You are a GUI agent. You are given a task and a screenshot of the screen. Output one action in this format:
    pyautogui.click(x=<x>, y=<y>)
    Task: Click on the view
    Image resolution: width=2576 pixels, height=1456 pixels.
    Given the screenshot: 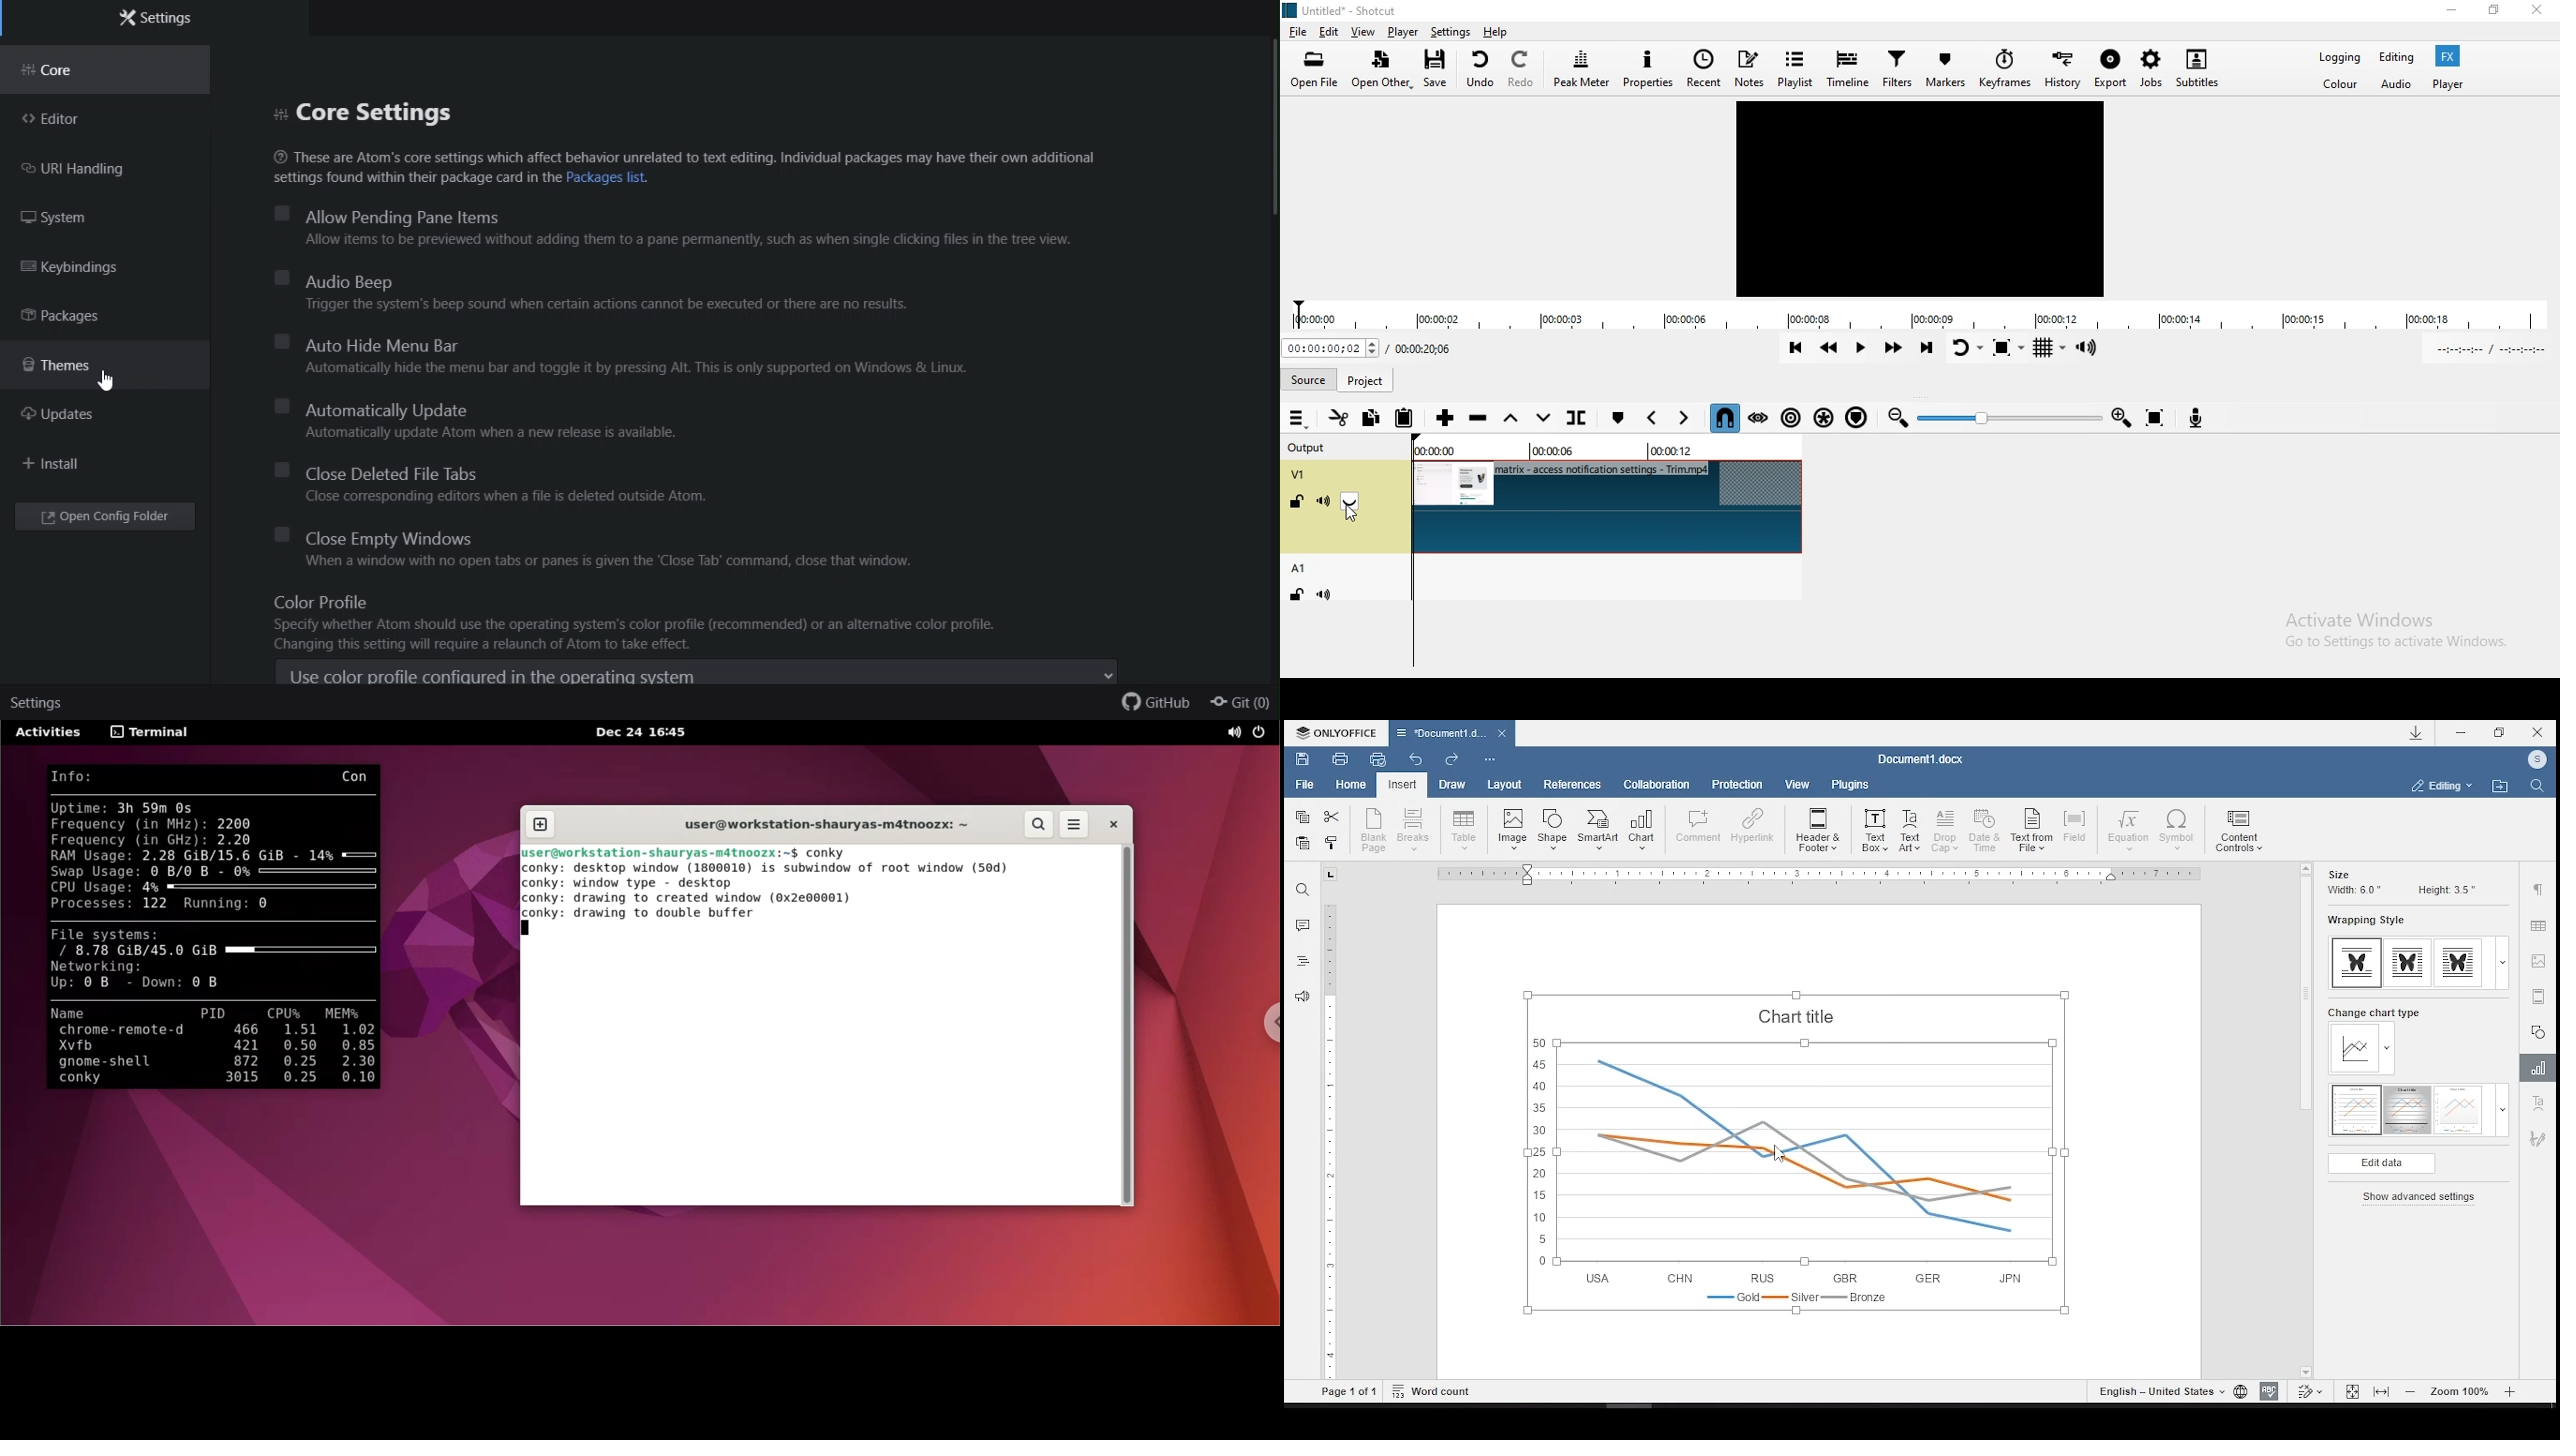 What is the action you would take?
    pyautogui.click(x=1795, y=785)
    